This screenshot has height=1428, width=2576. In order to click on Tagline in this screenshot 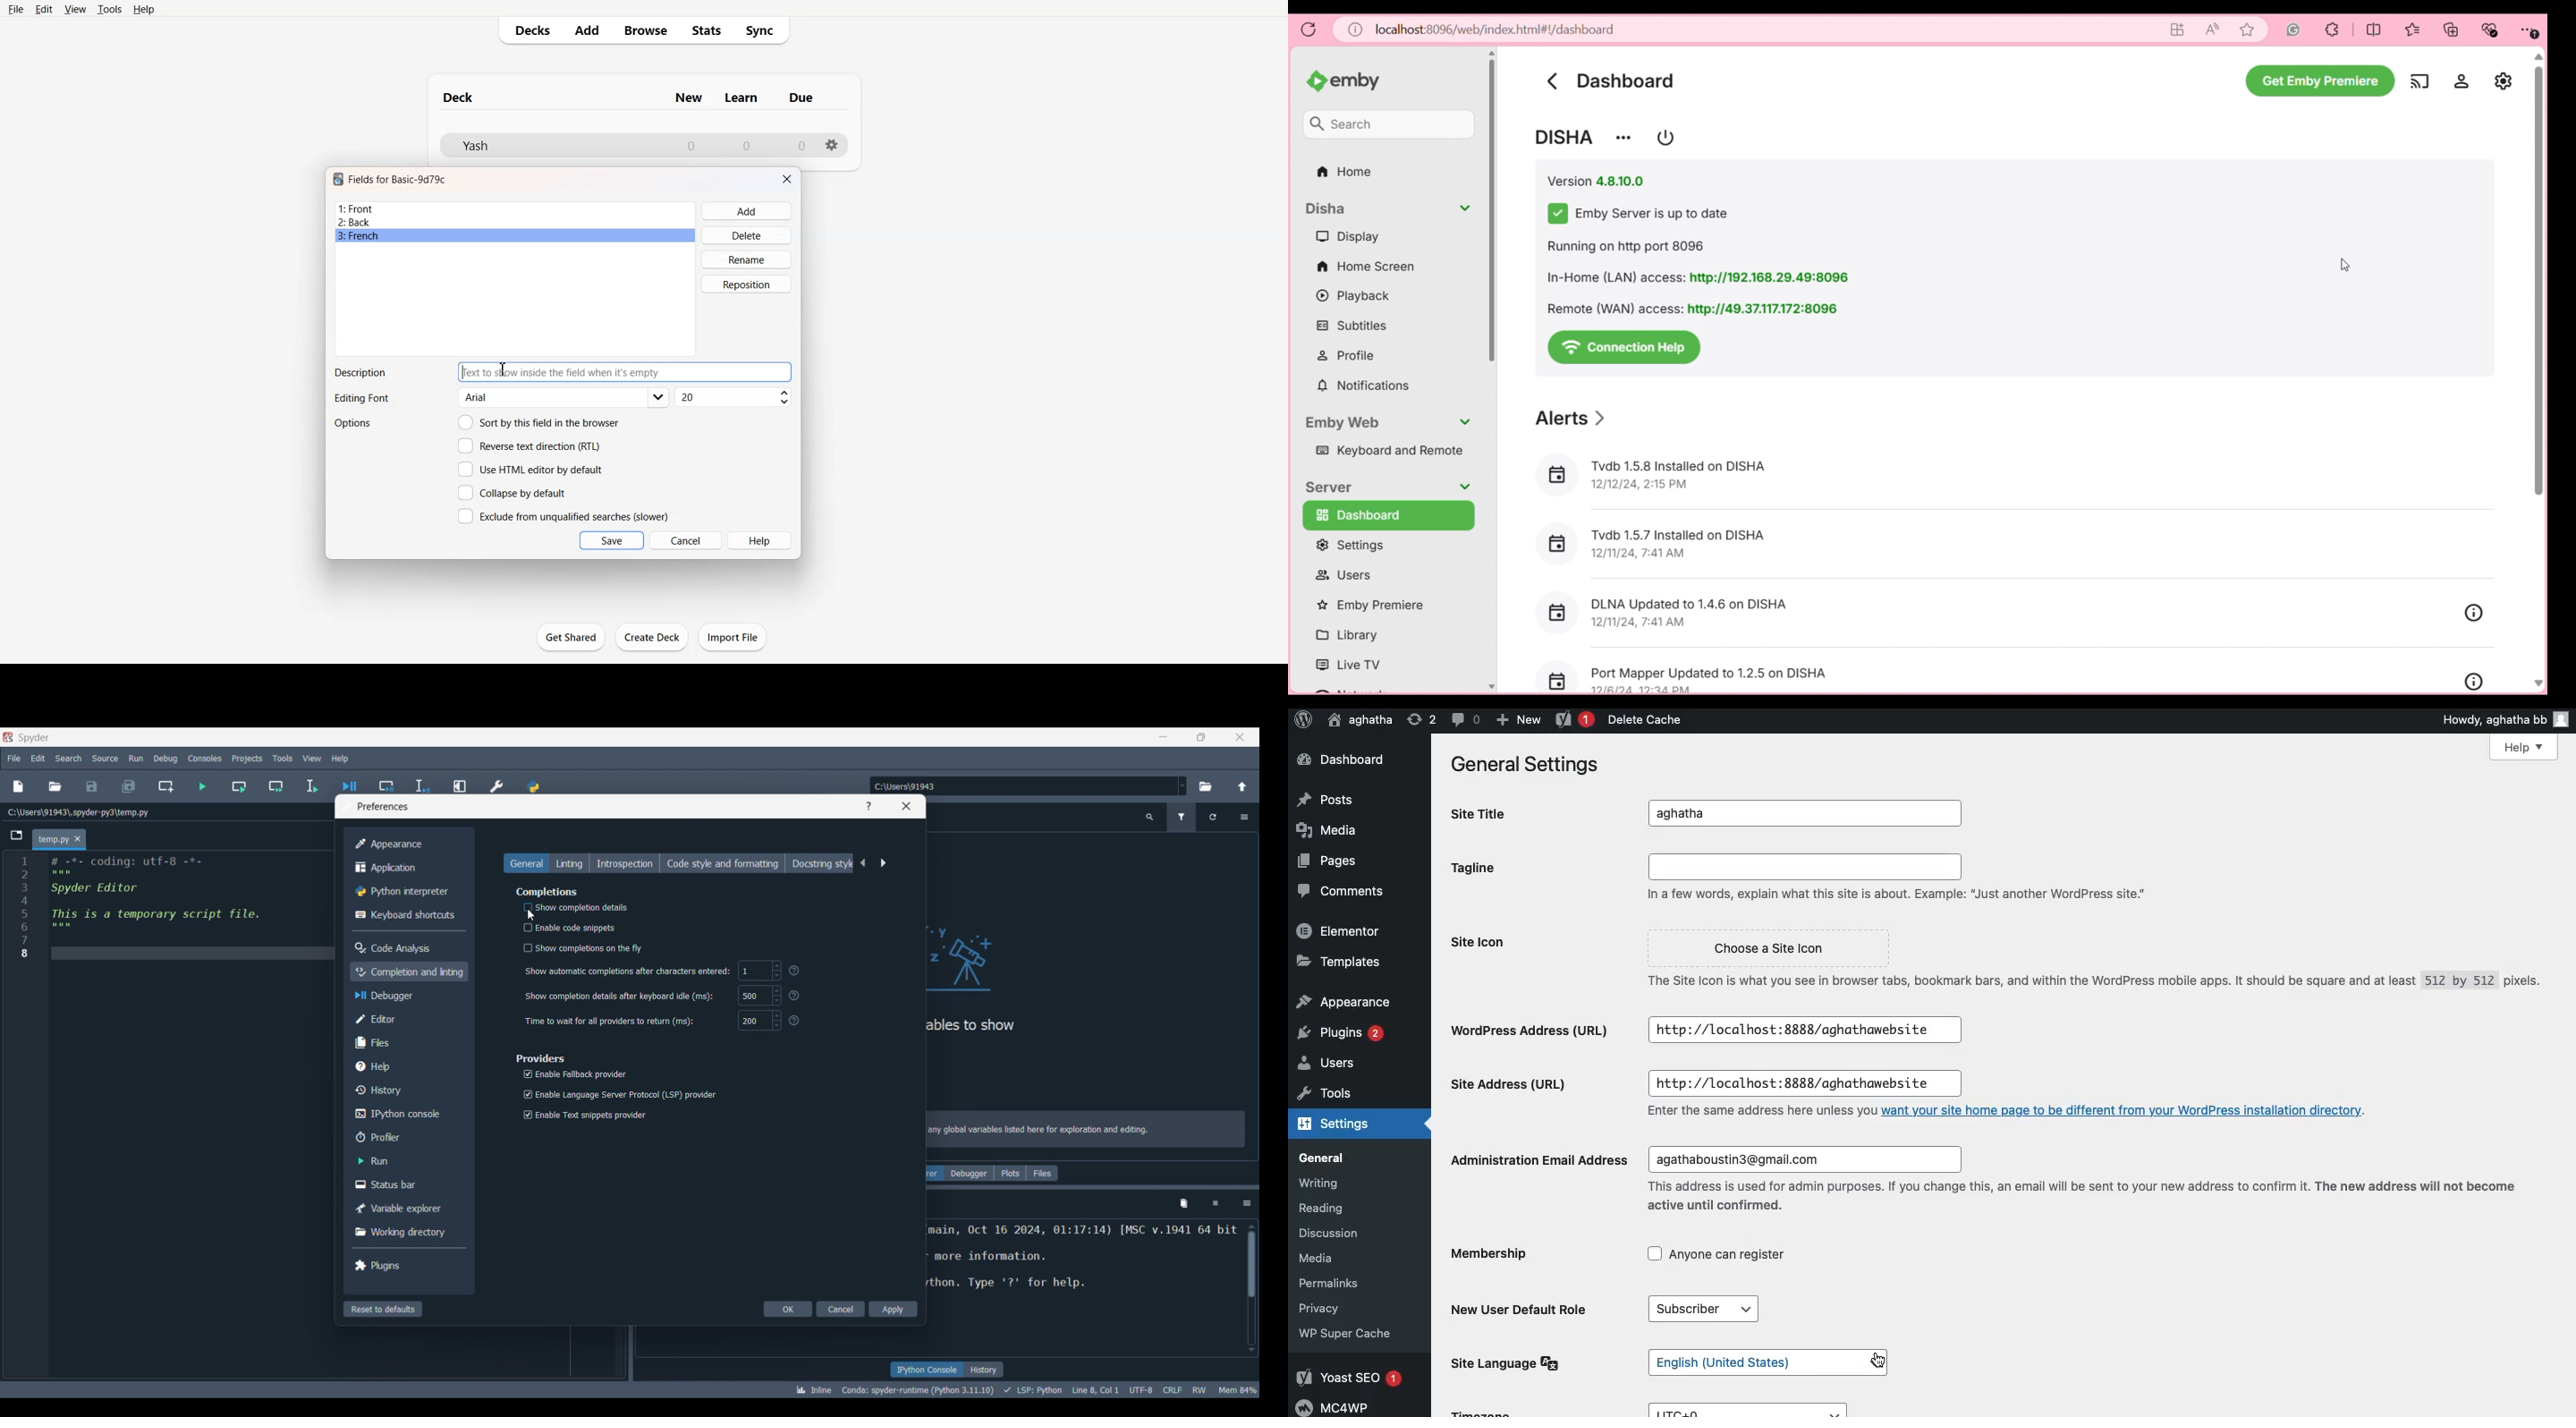, I will do `click(1479, 868)`.